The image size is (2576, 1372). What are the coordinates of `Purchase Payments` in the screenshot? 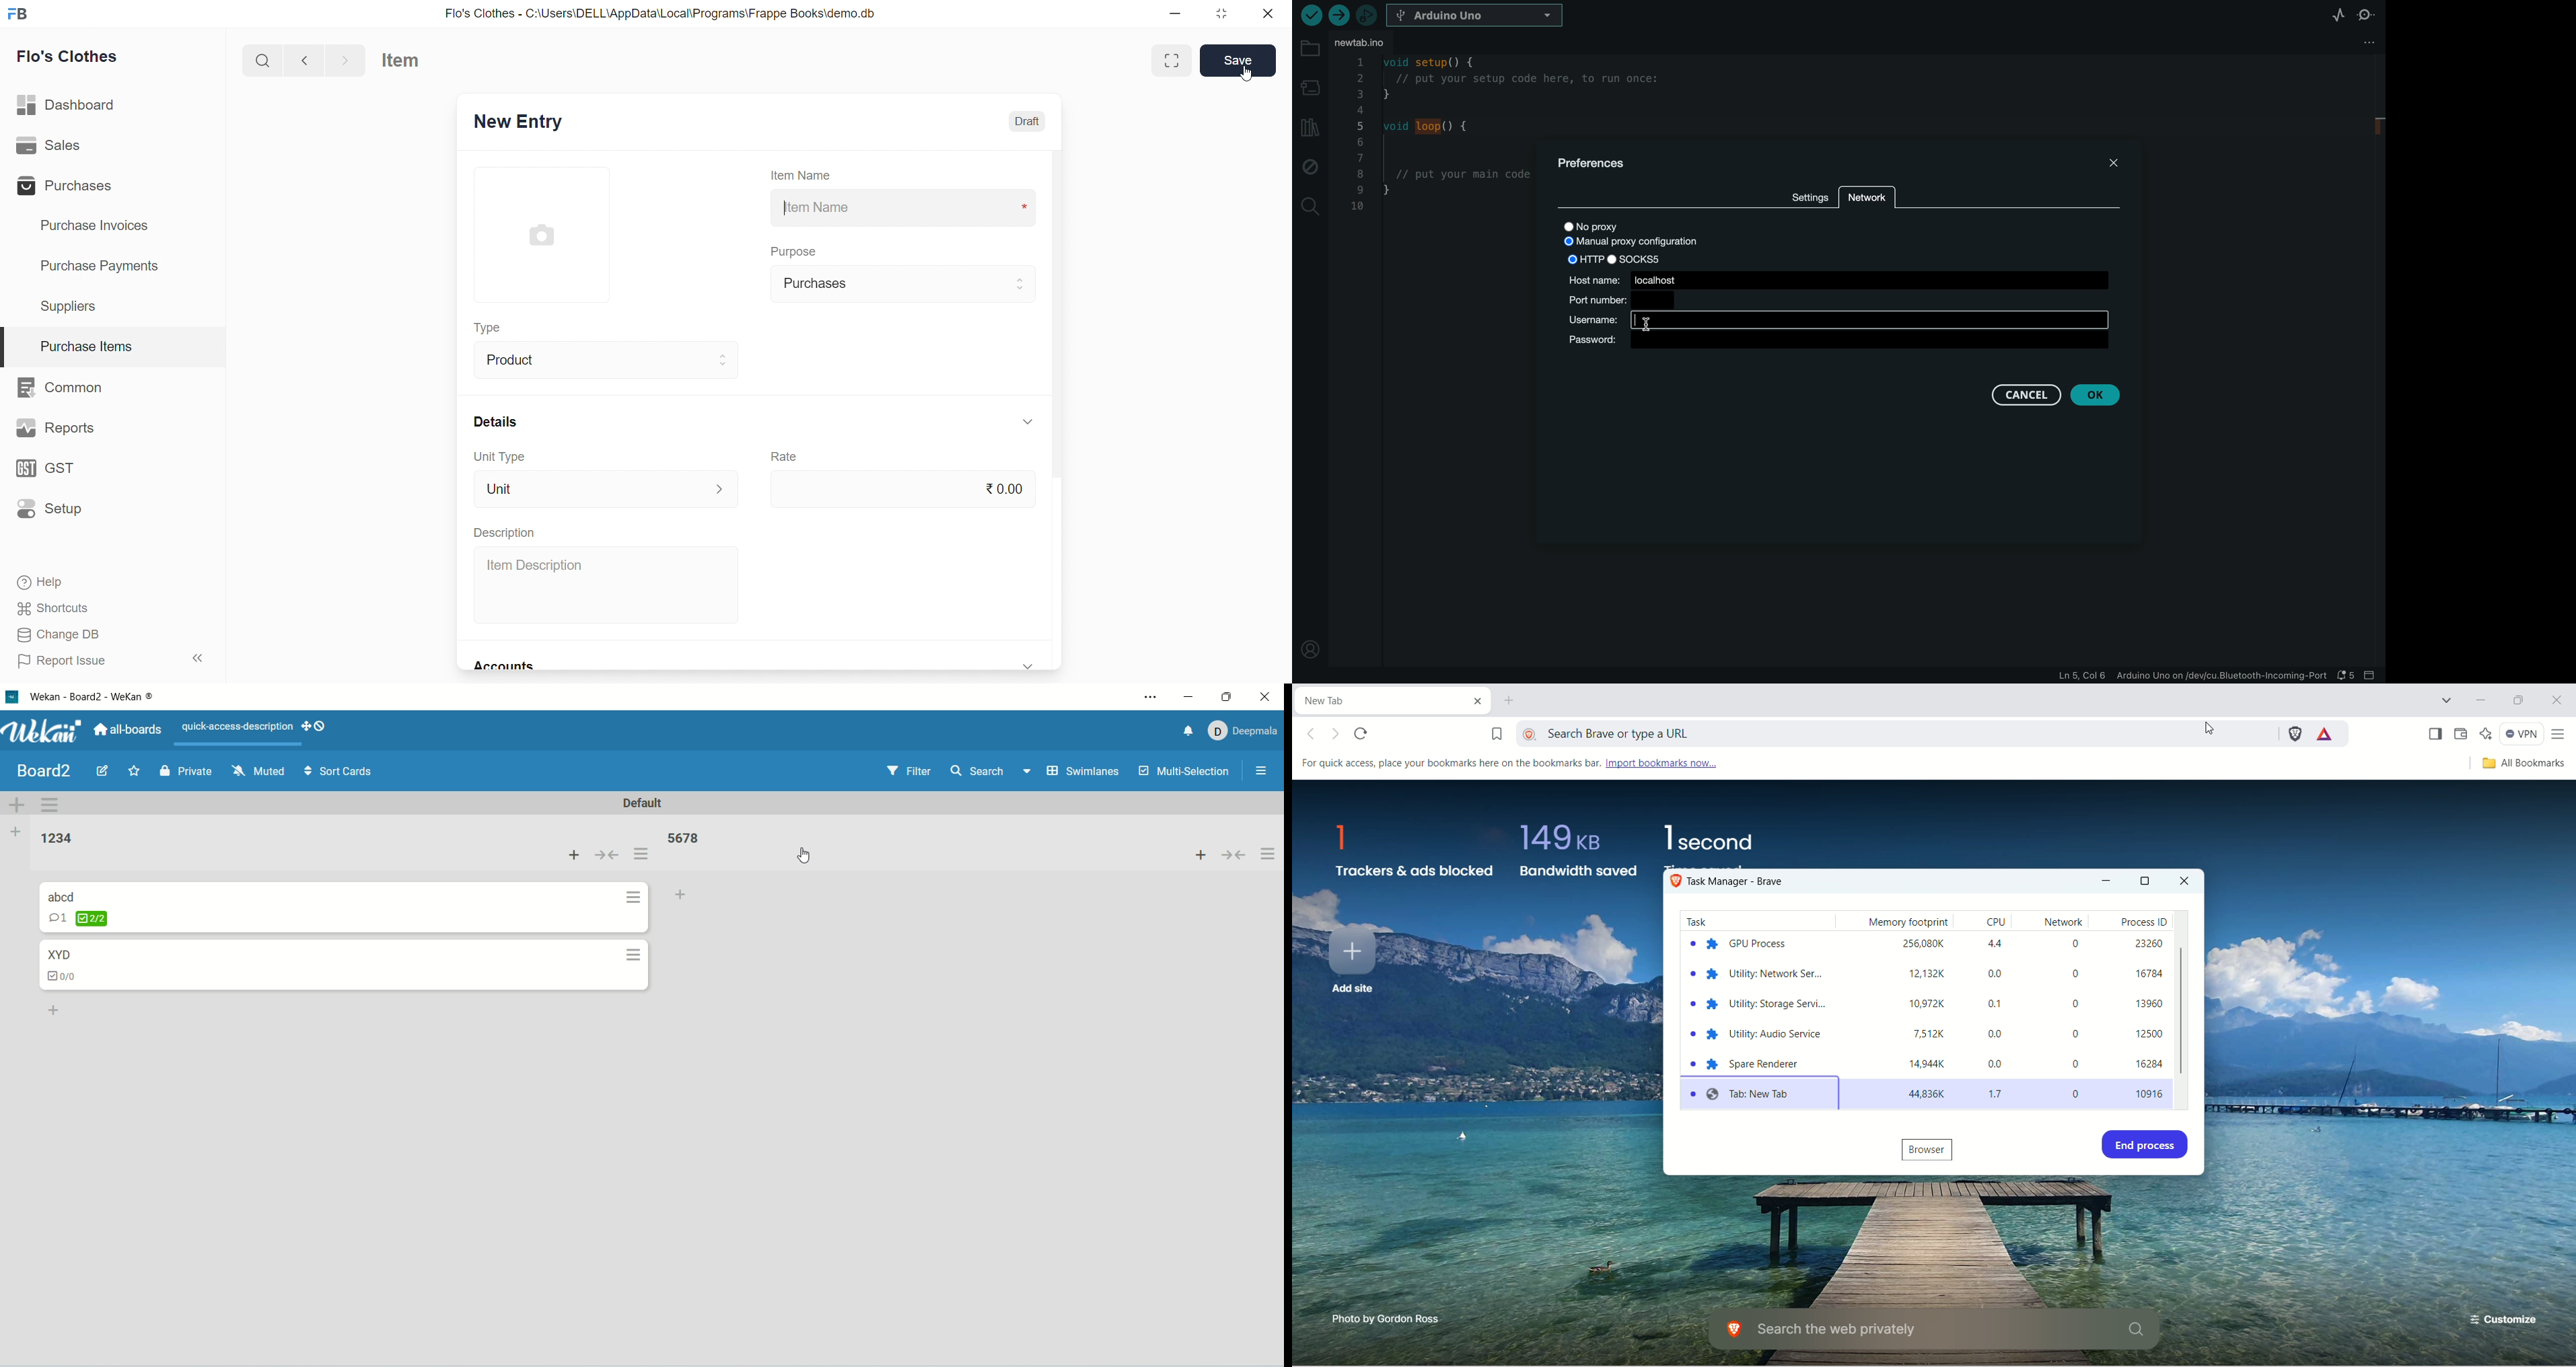 It's located at (104, 266).